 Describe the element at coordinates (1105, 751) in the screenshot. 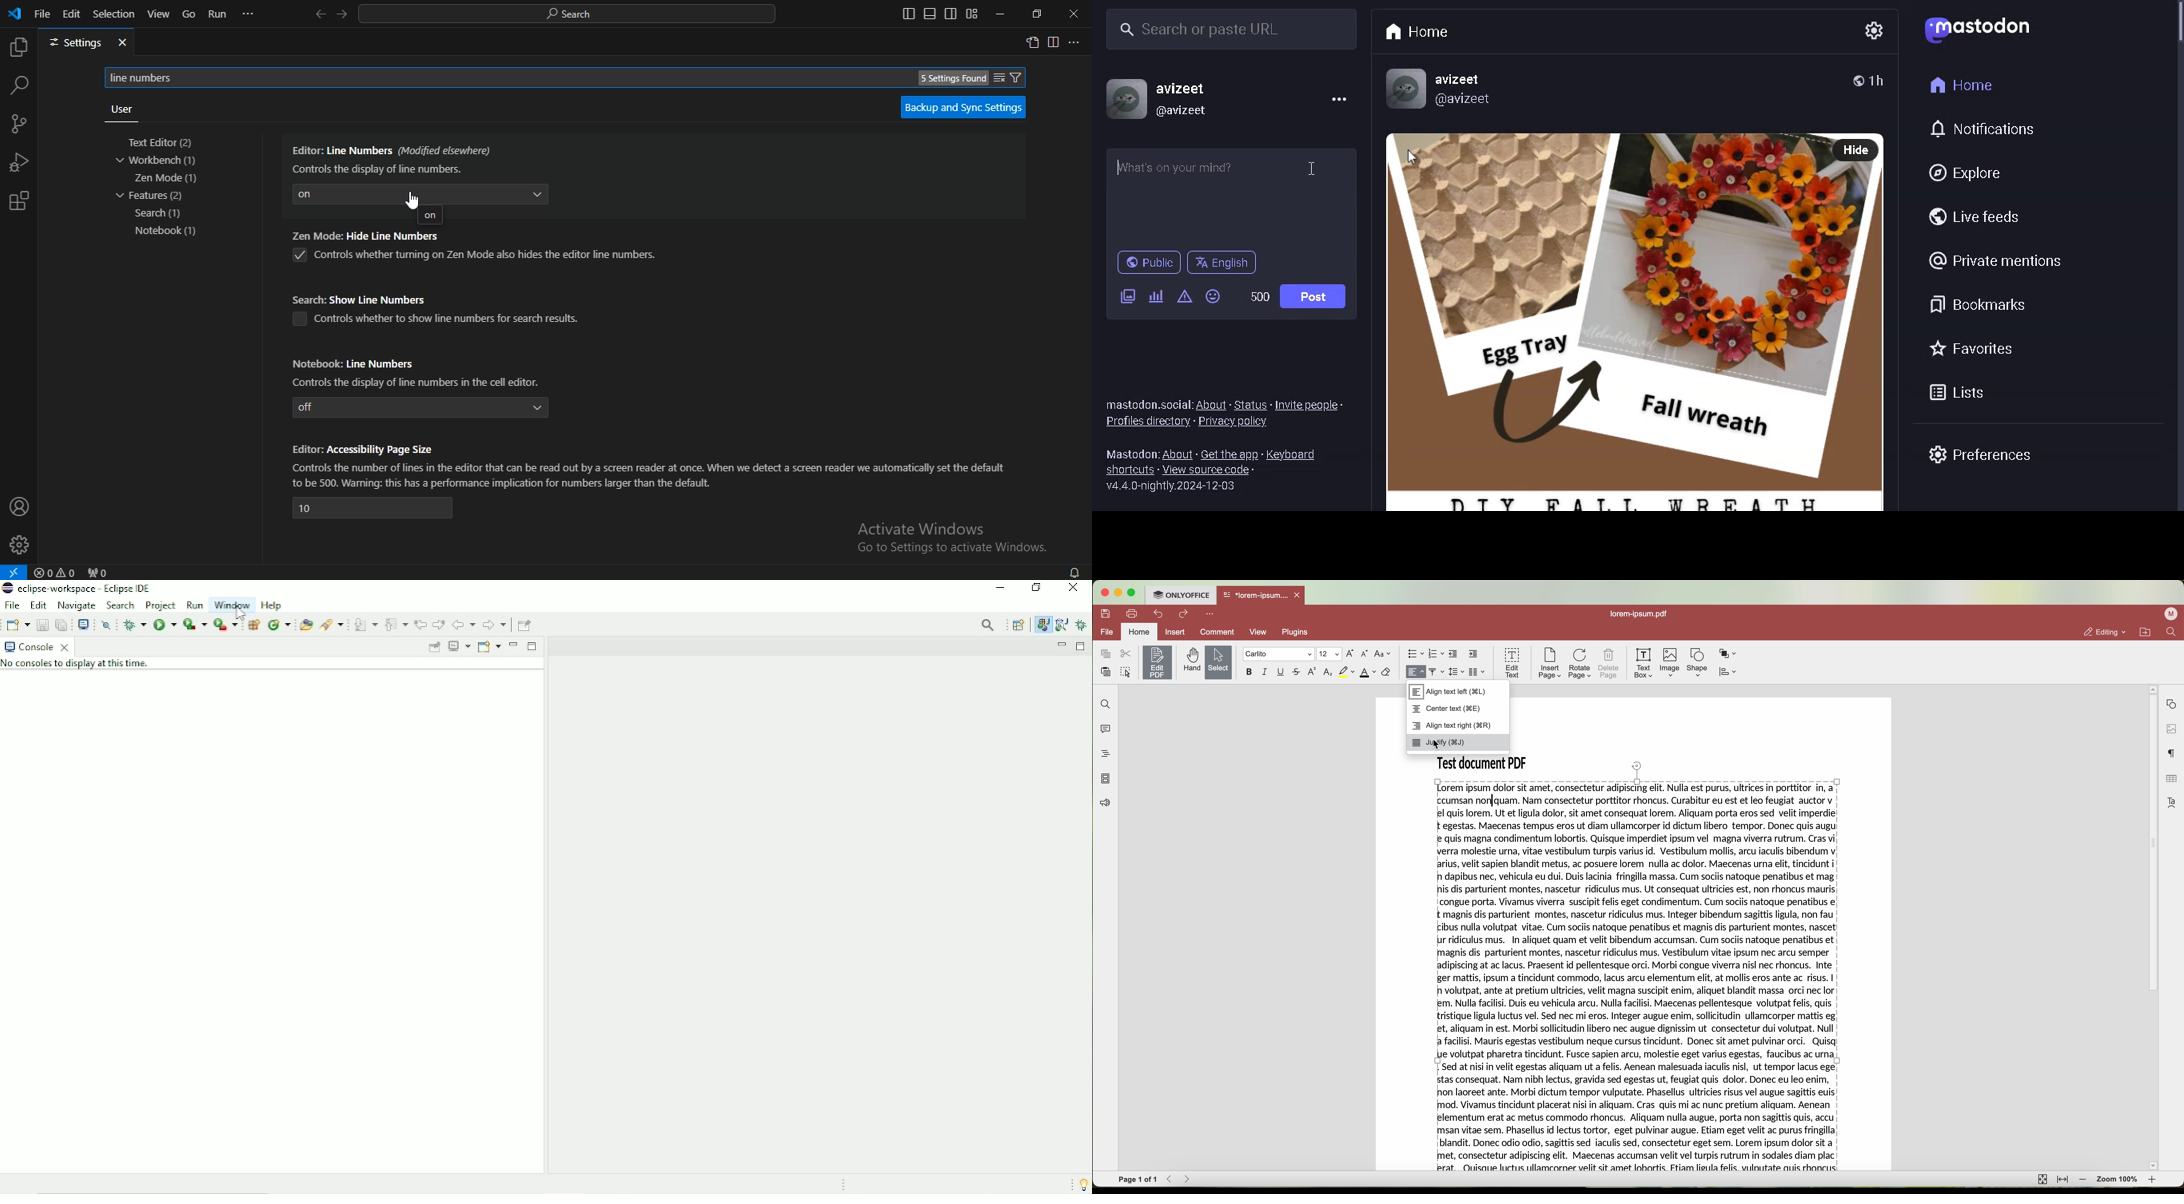

I see `heading` at that location.